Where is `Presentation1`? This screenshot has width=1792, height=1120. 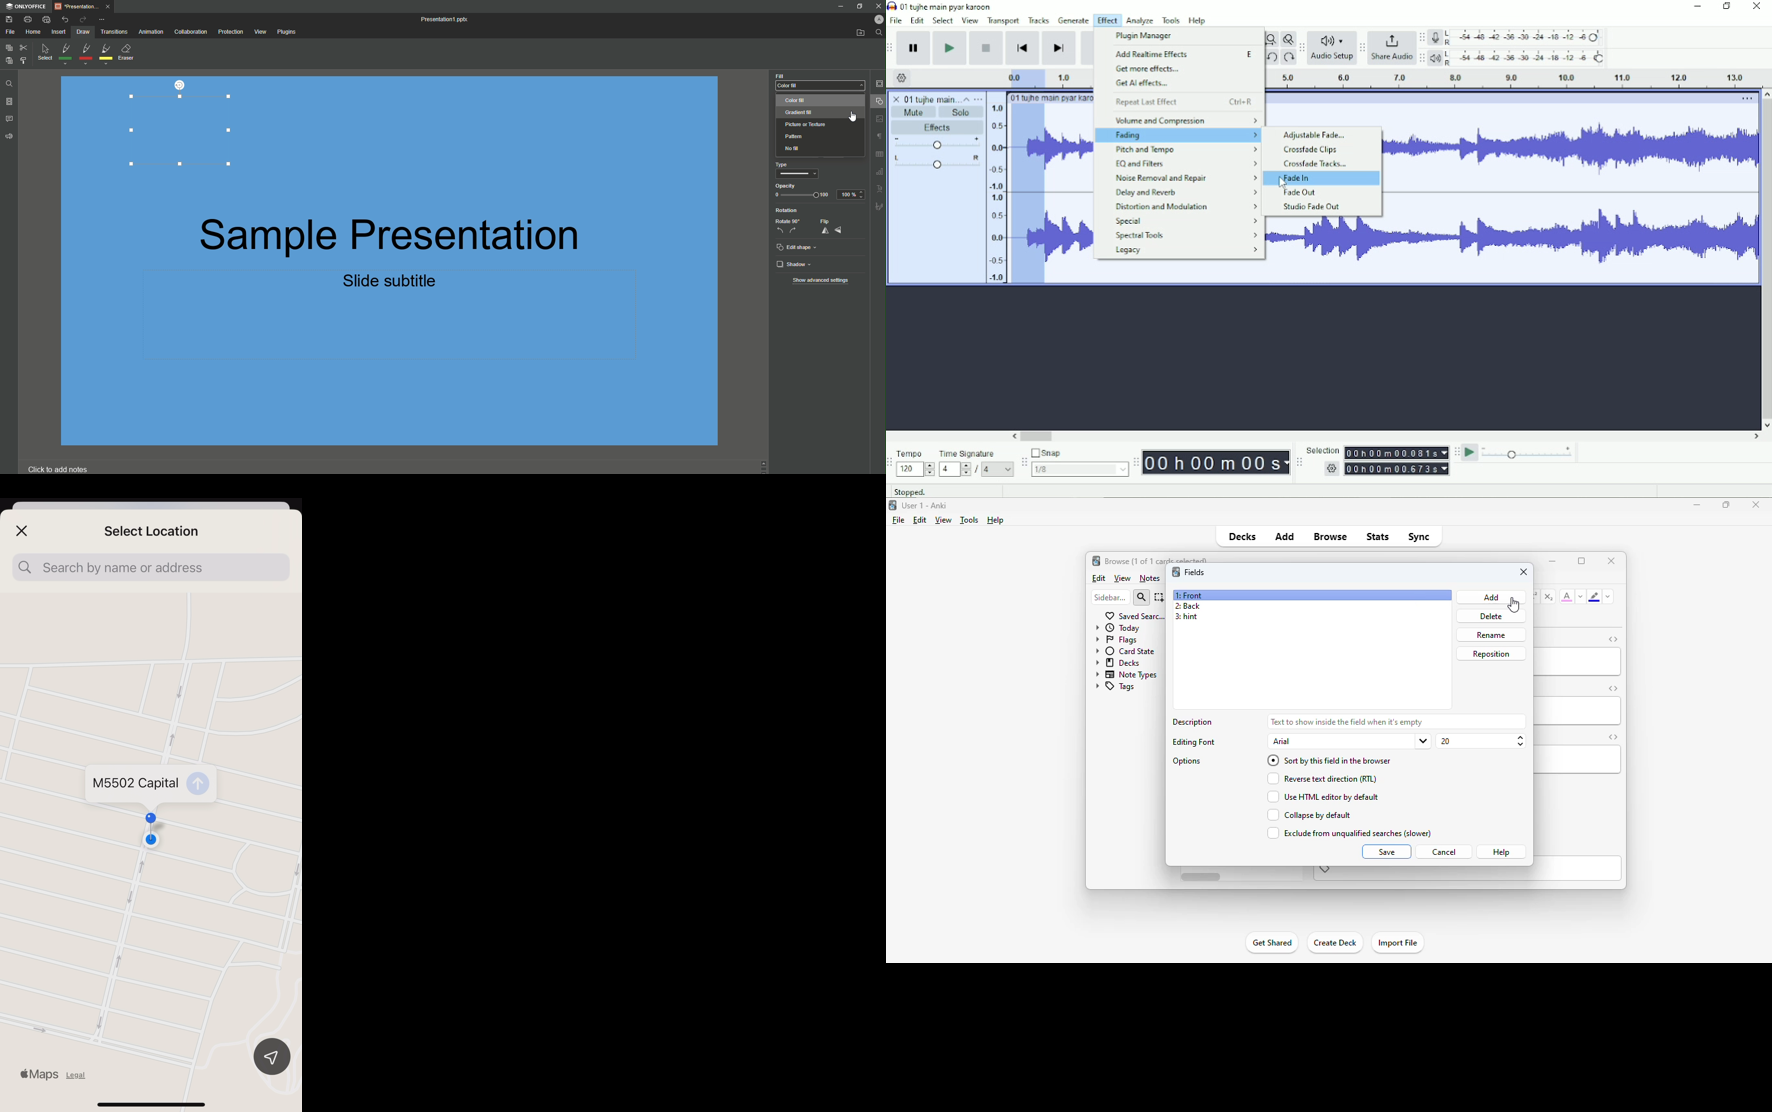 Presentation1 is located at coordinates (448, 19).